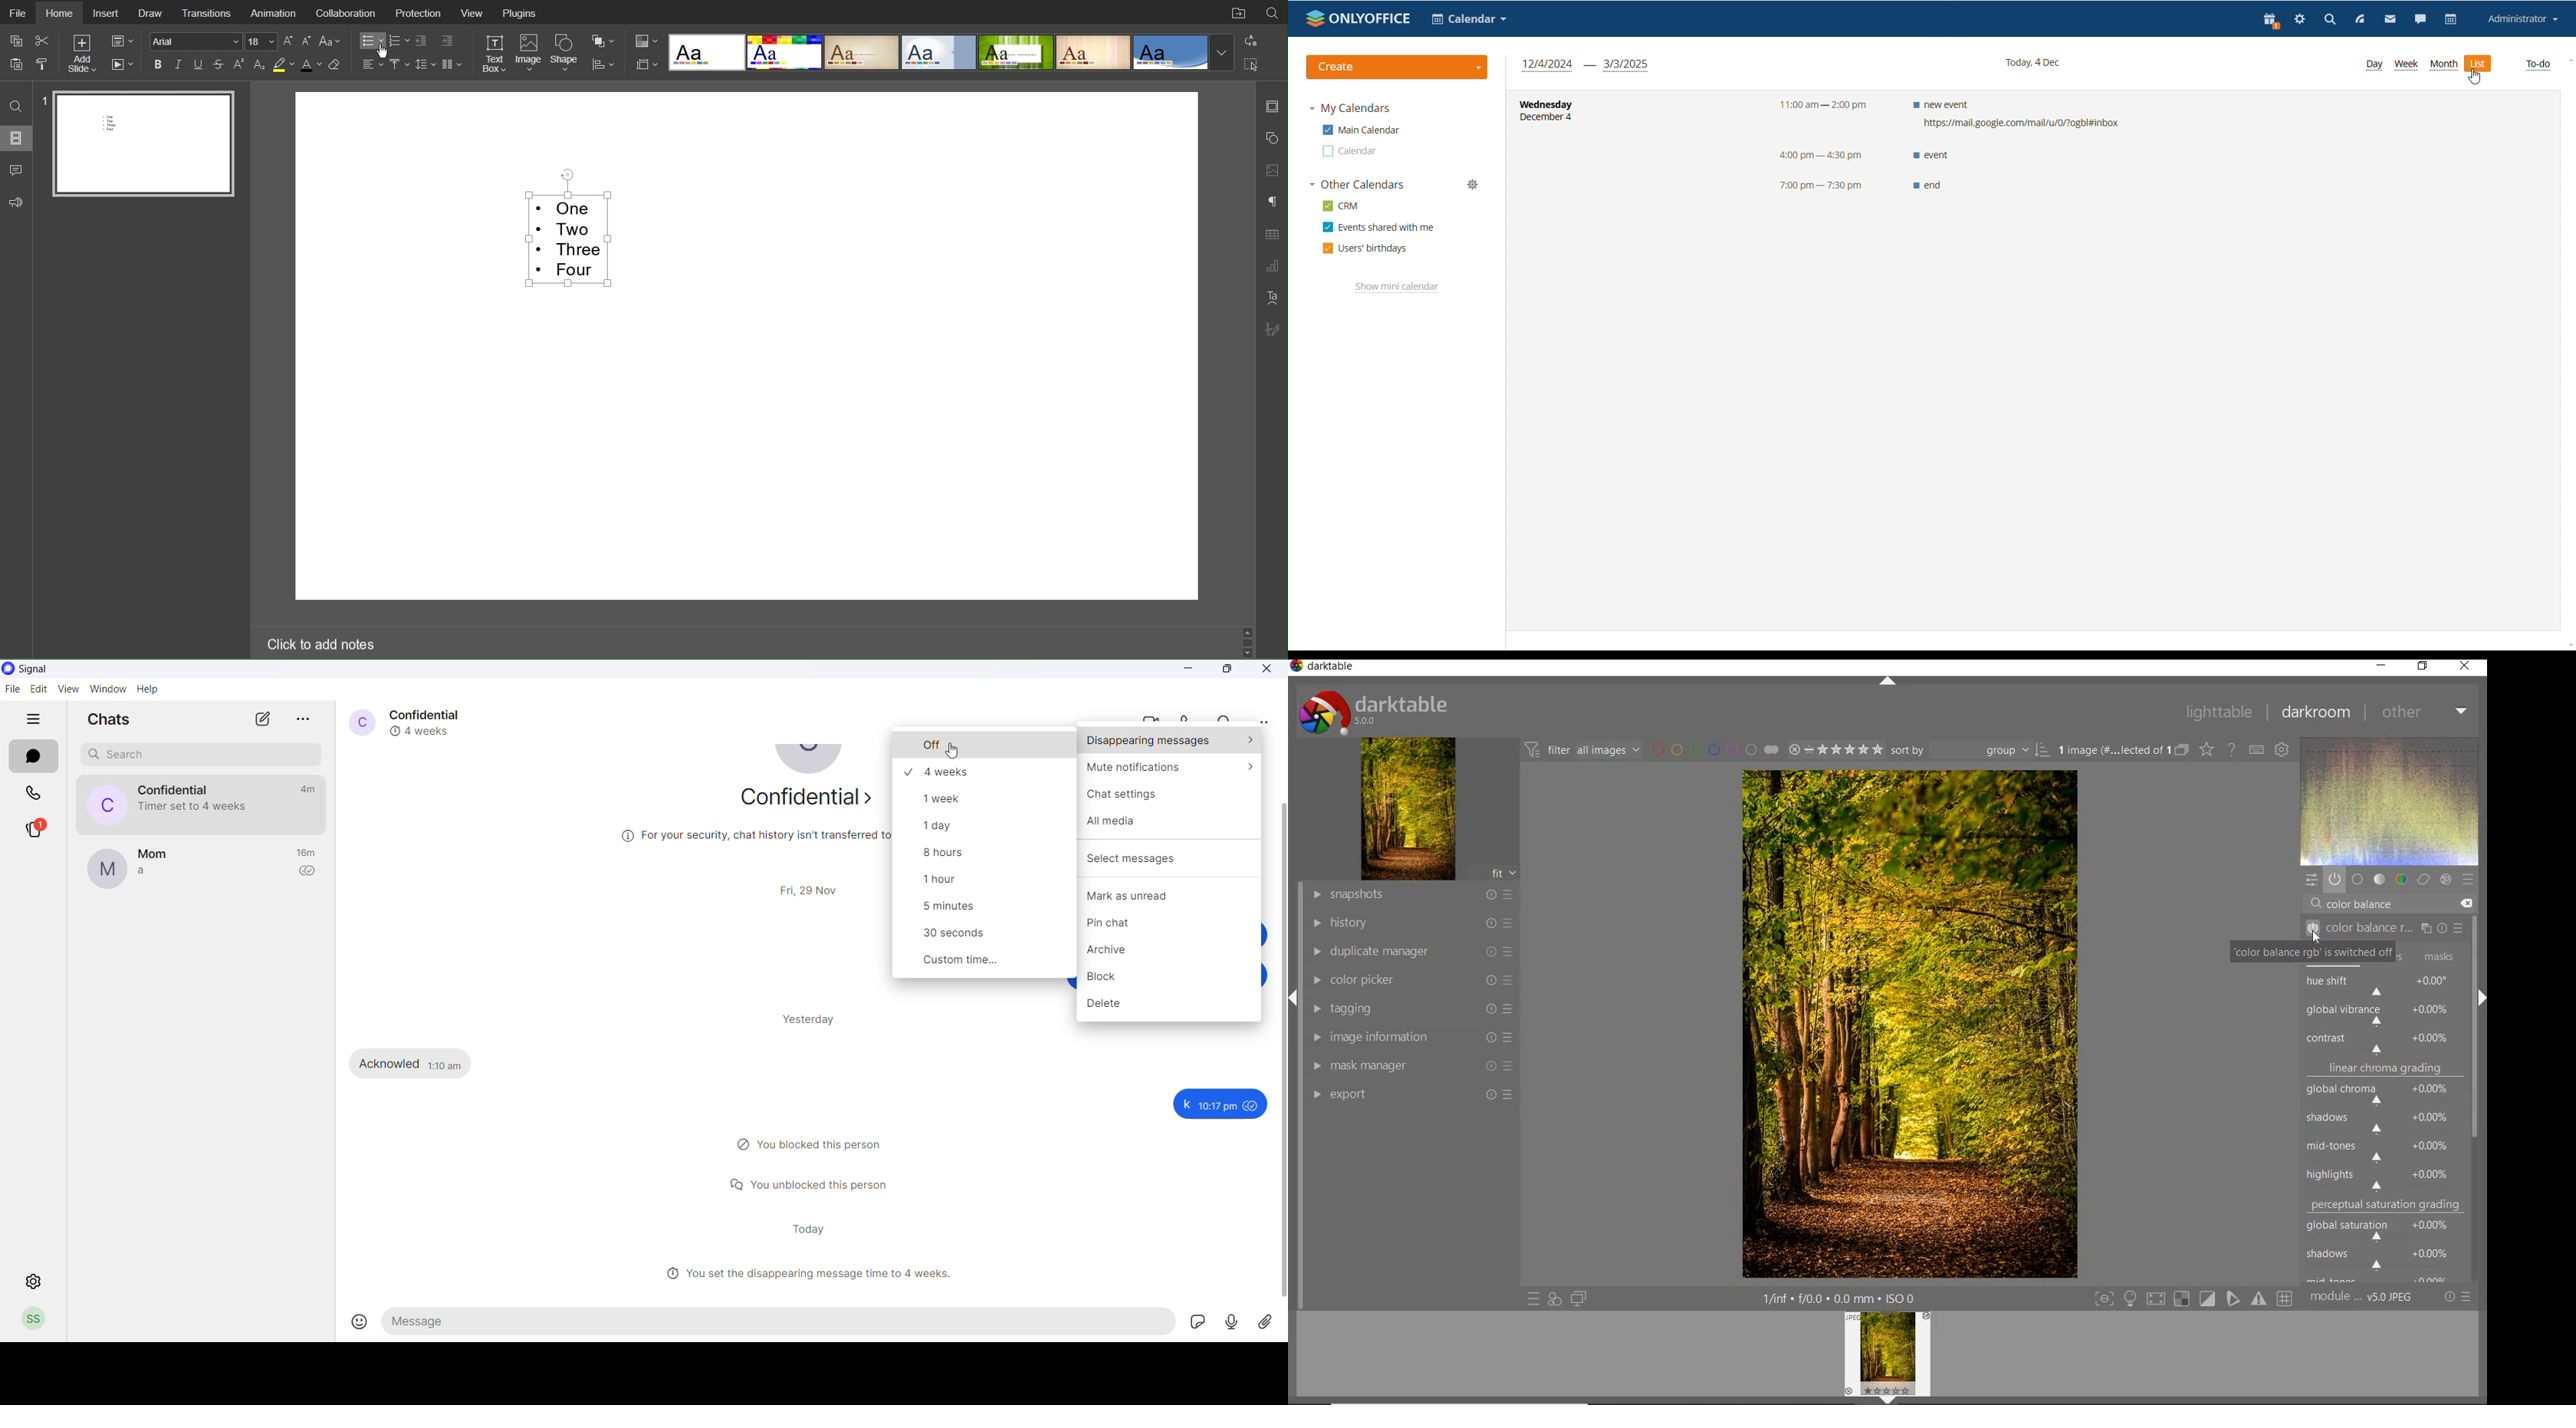 The height and width of the screenshot is (1428, 2576). What do you see at coordinates (1576, 1299) in the screenshot?
I see `display a second darkroom image window` at bounding box center [1576, 1299].